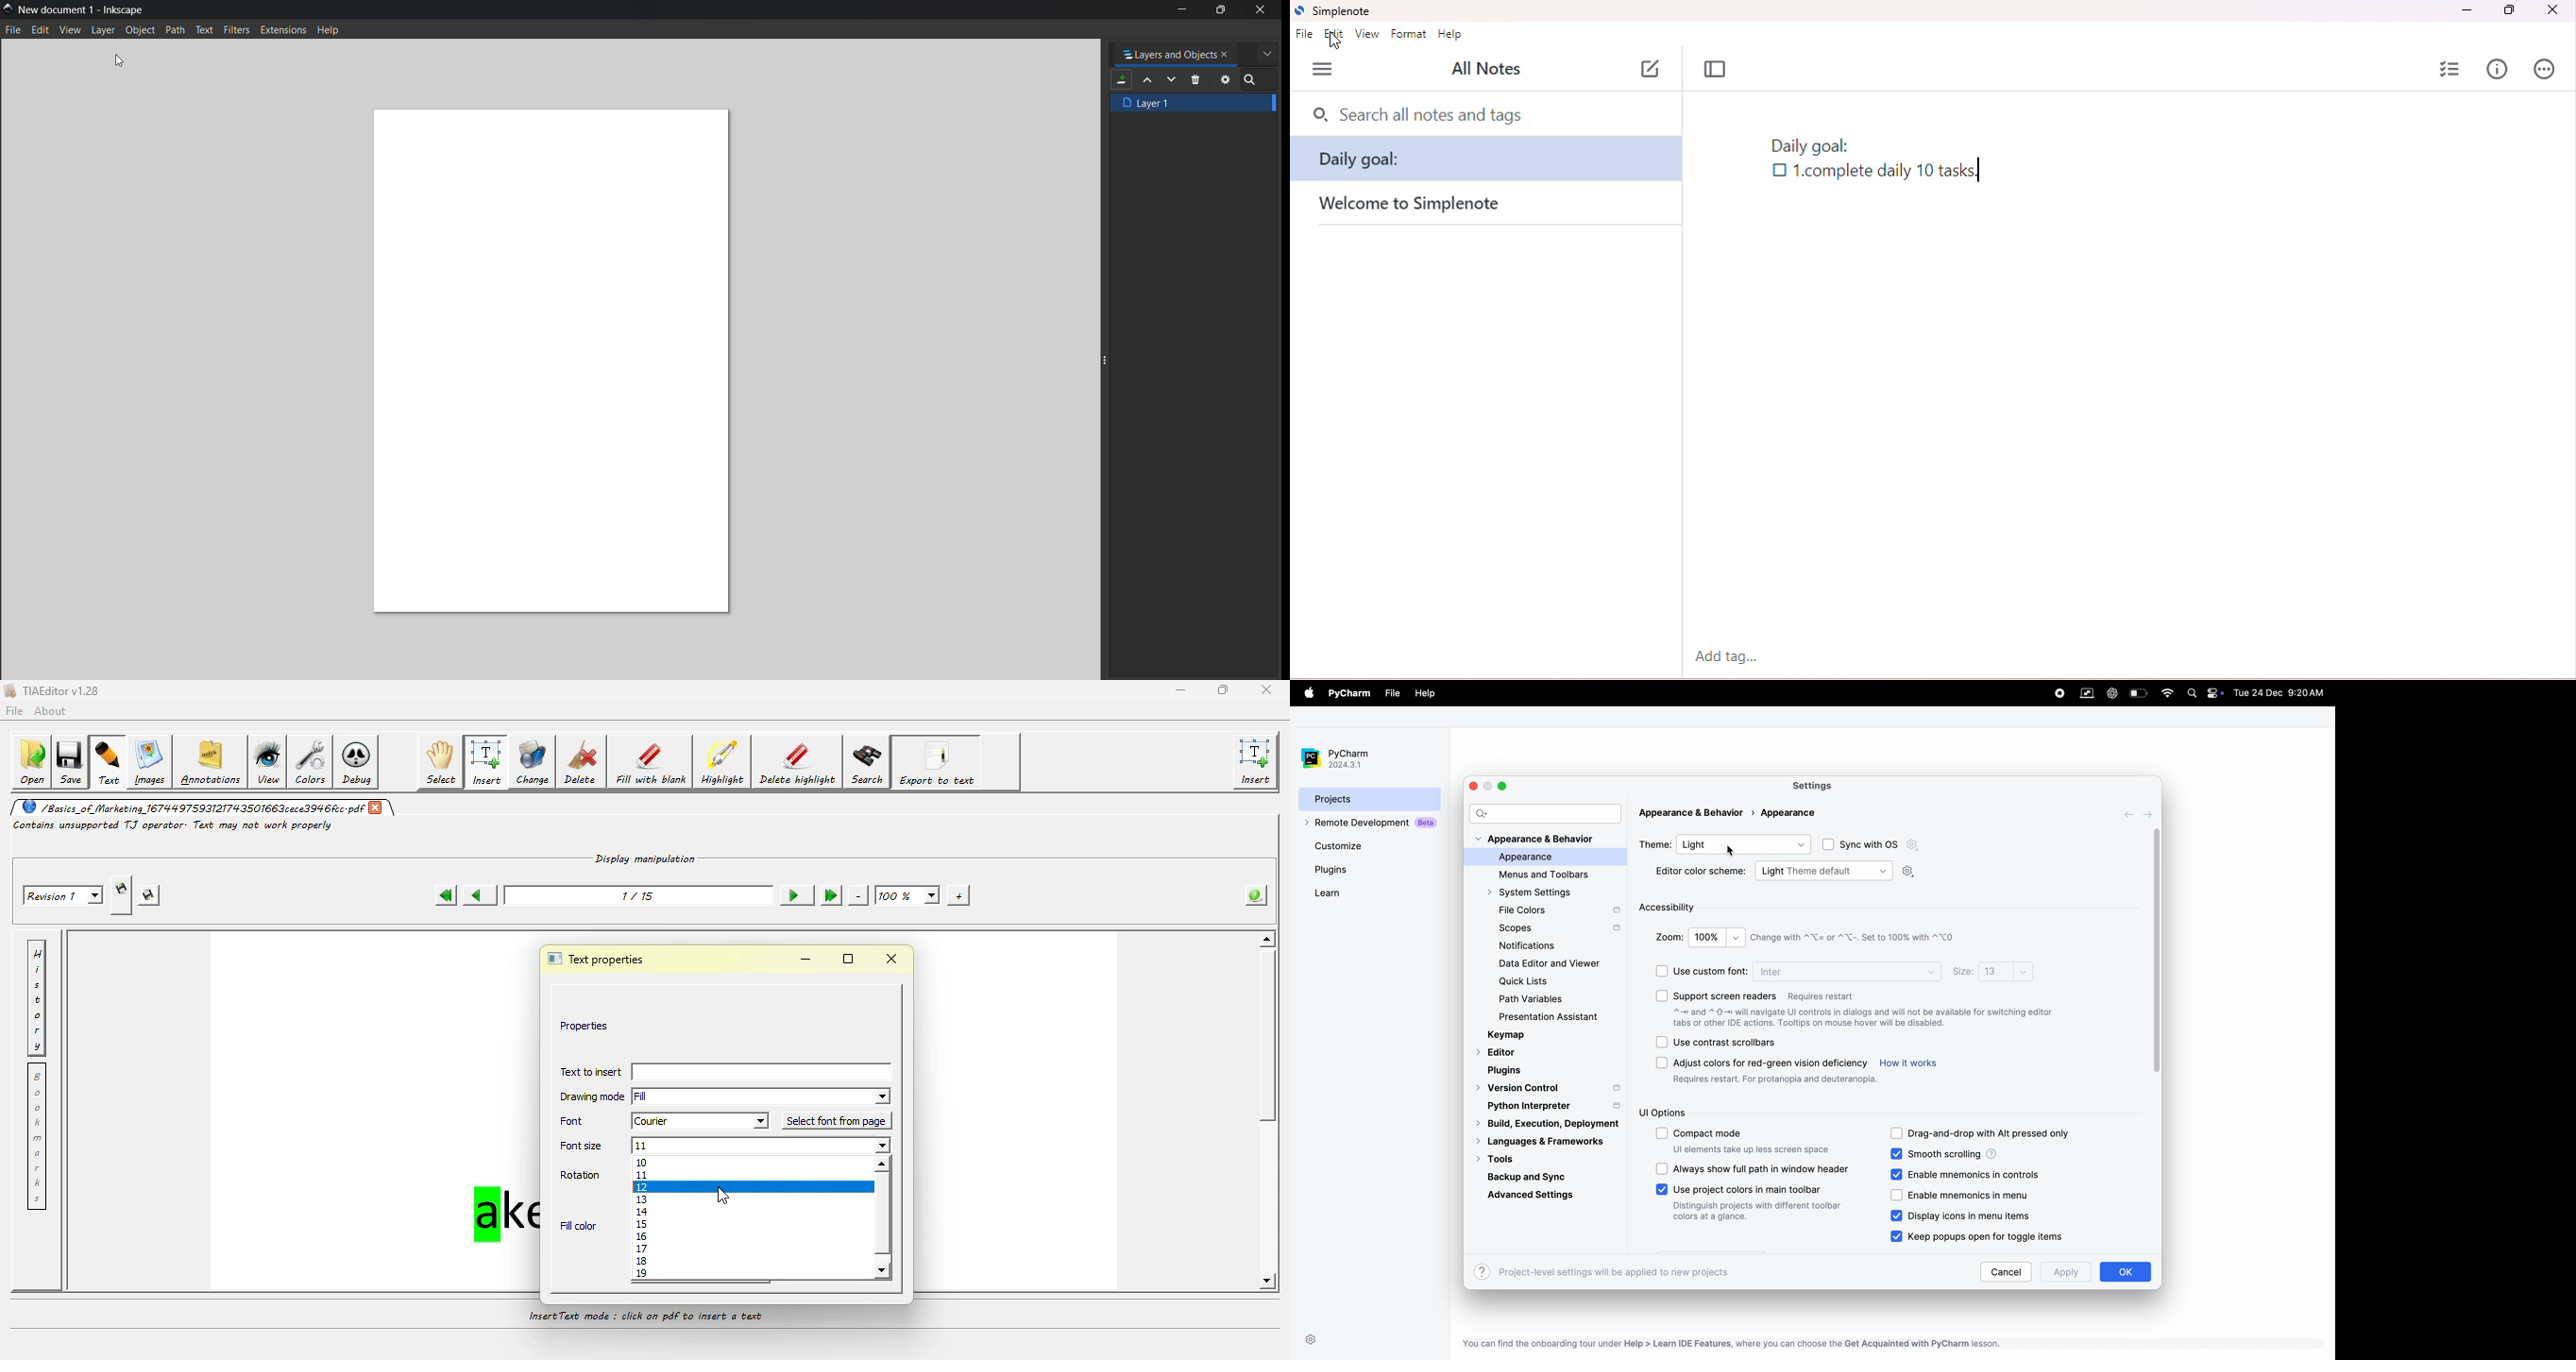  Describe the element at coordinates (285, 31) in the screenshot. I see `Extensions` at that location.